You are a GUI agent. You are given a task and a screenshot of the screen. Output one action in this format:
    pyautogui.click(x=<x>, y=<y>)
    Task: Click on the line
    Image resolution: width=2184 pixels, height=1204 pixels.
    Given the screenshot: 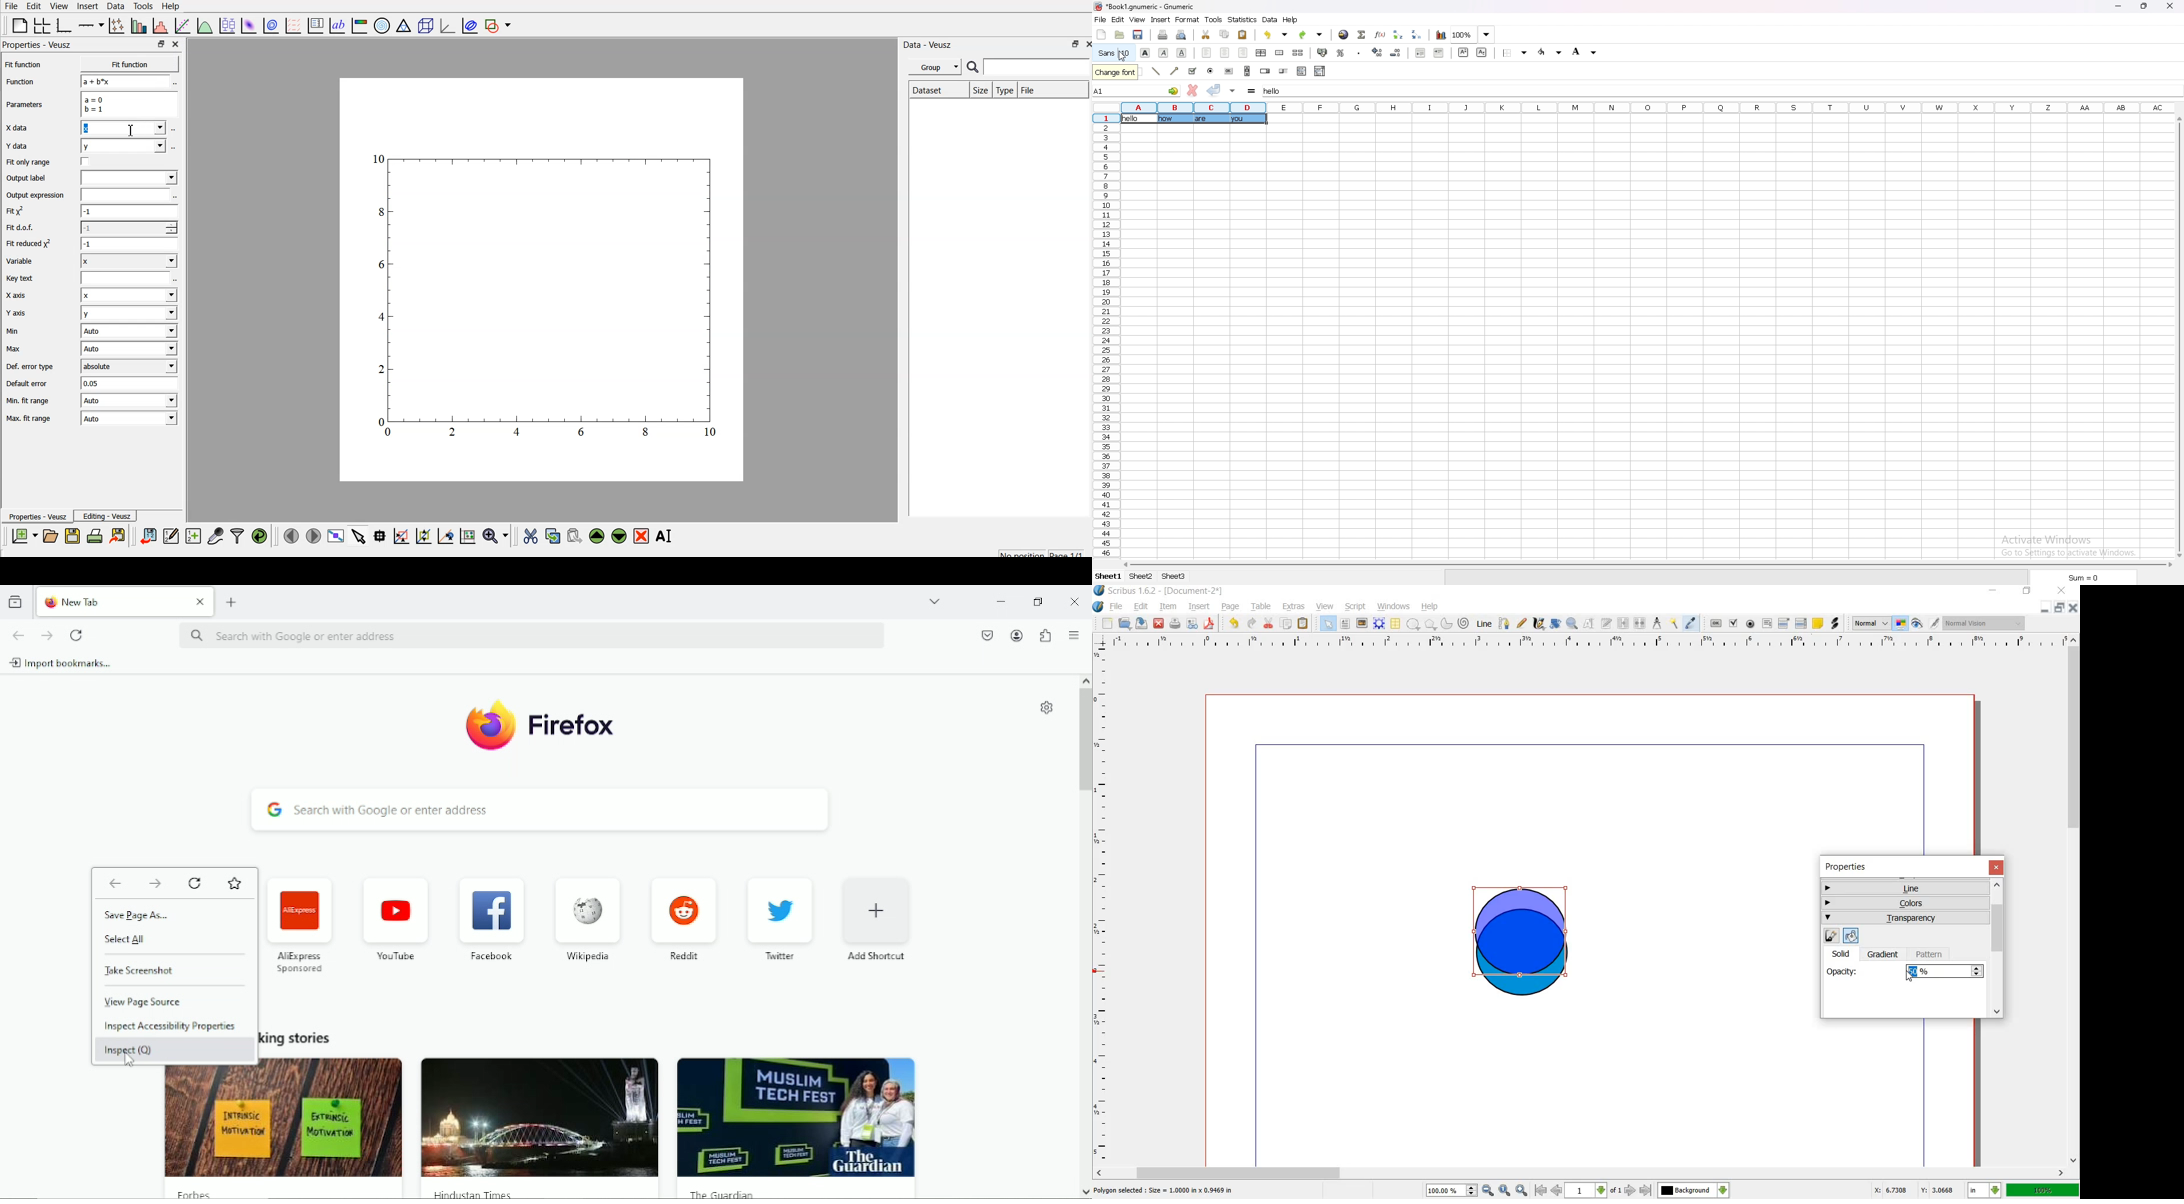 What is the action you would take?
    pyautogui.click(x=1483, y=624)
    